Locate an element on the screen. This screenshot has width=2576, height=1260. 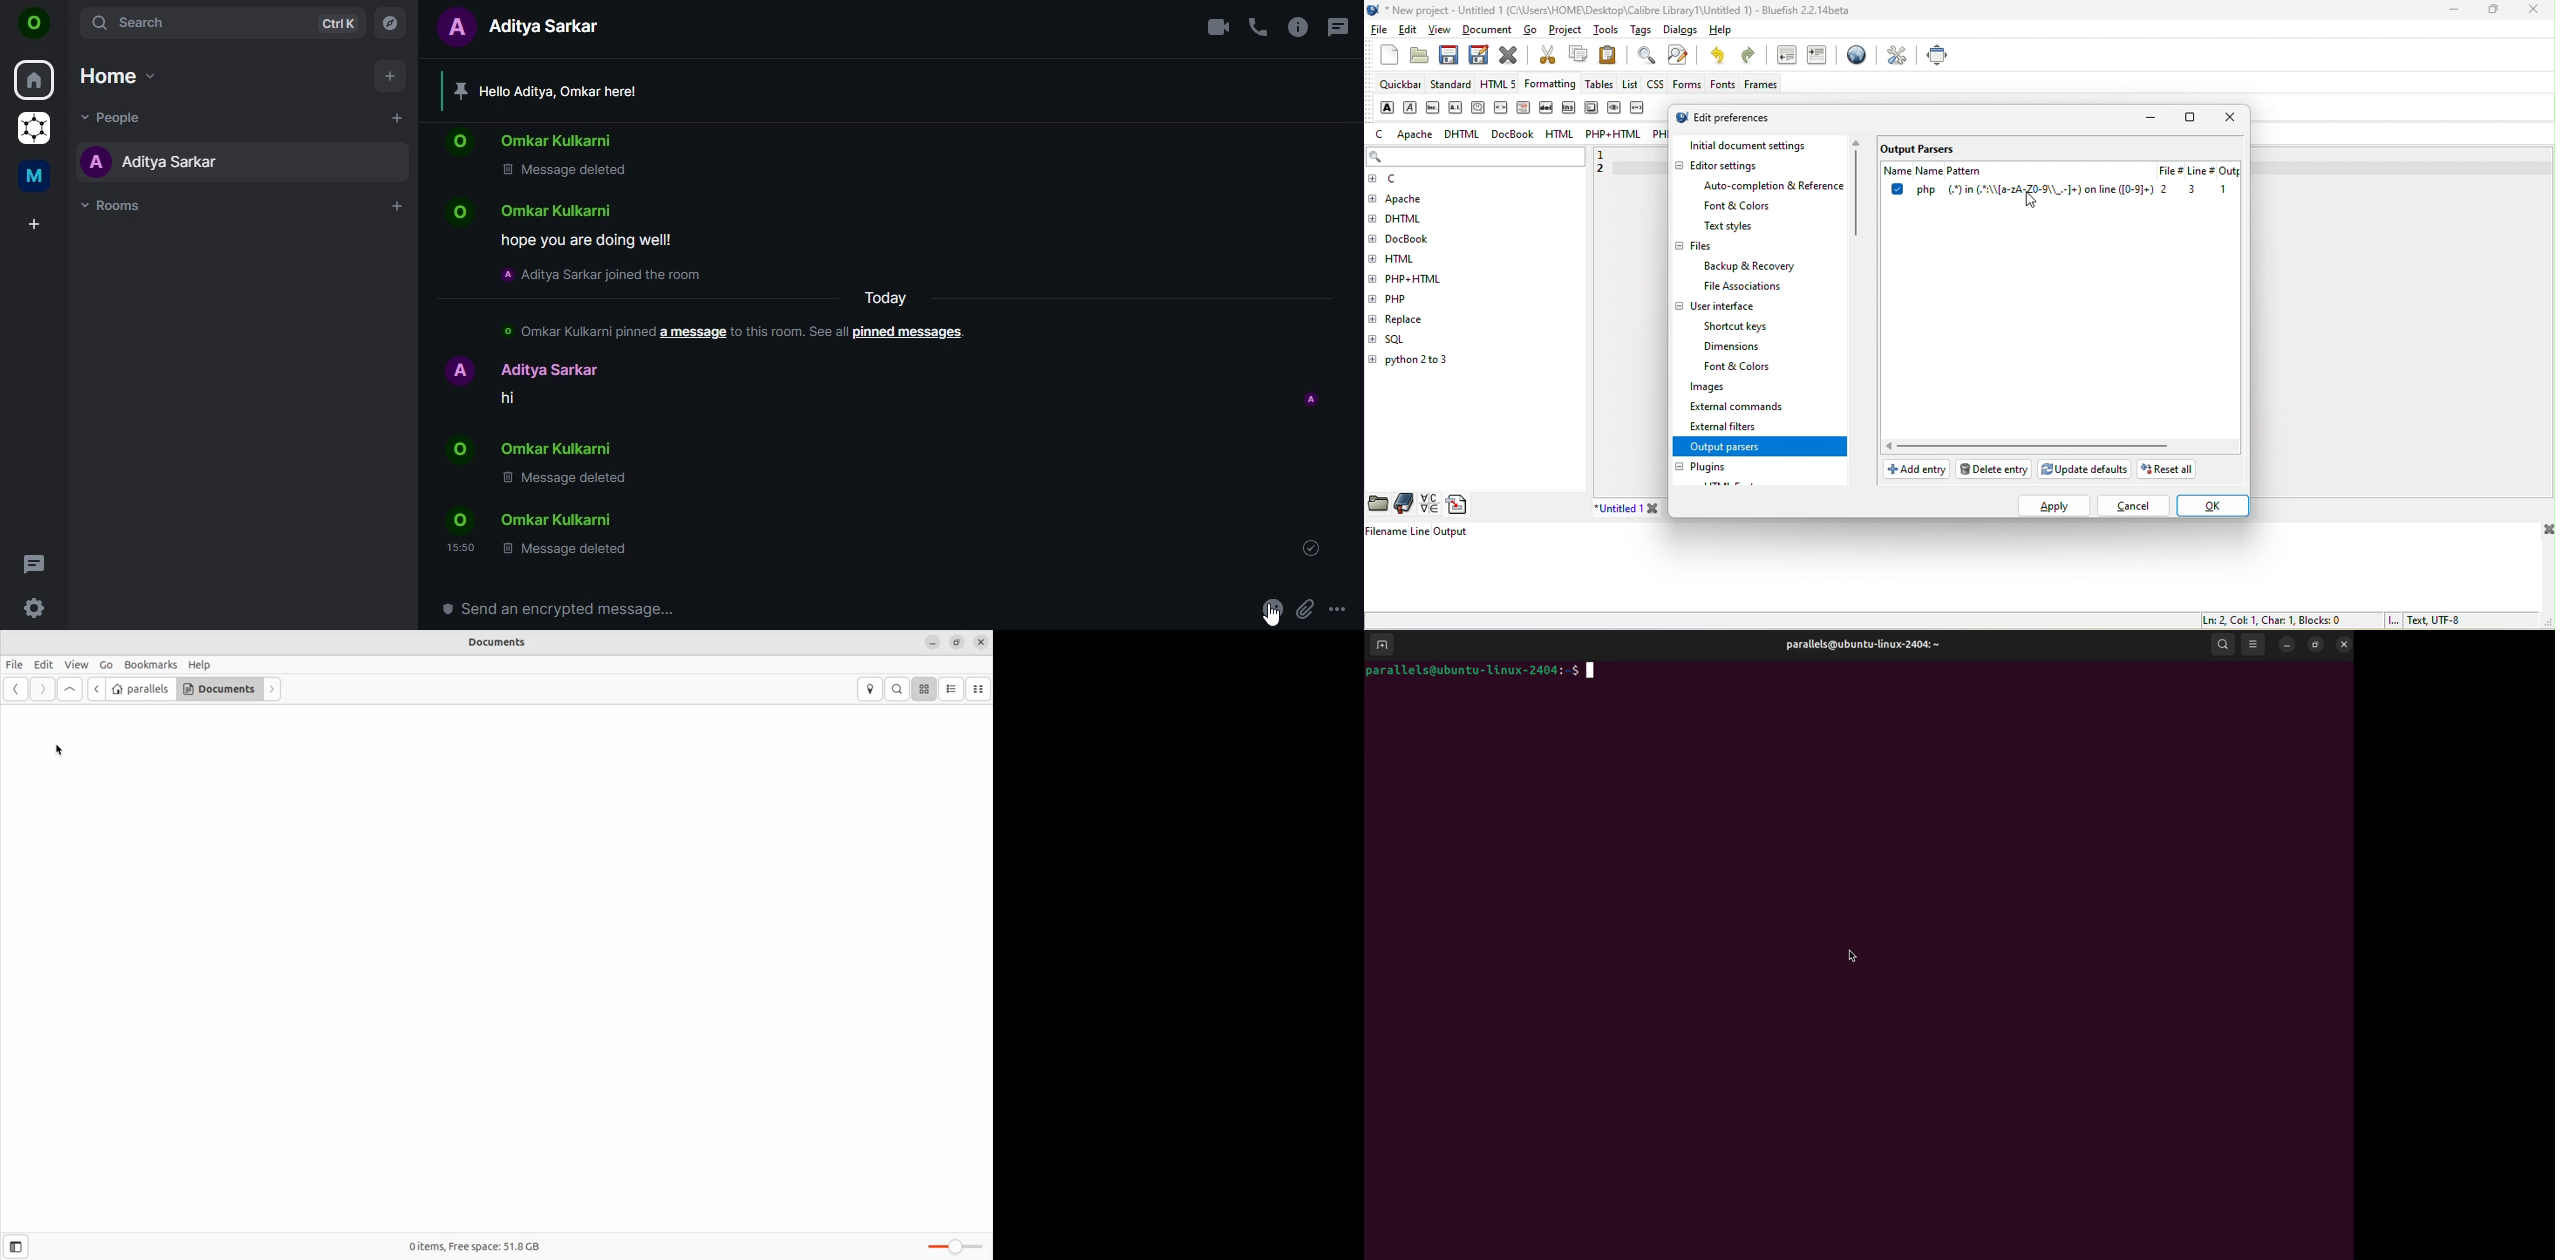
go is located at coordinates (1536, 32).